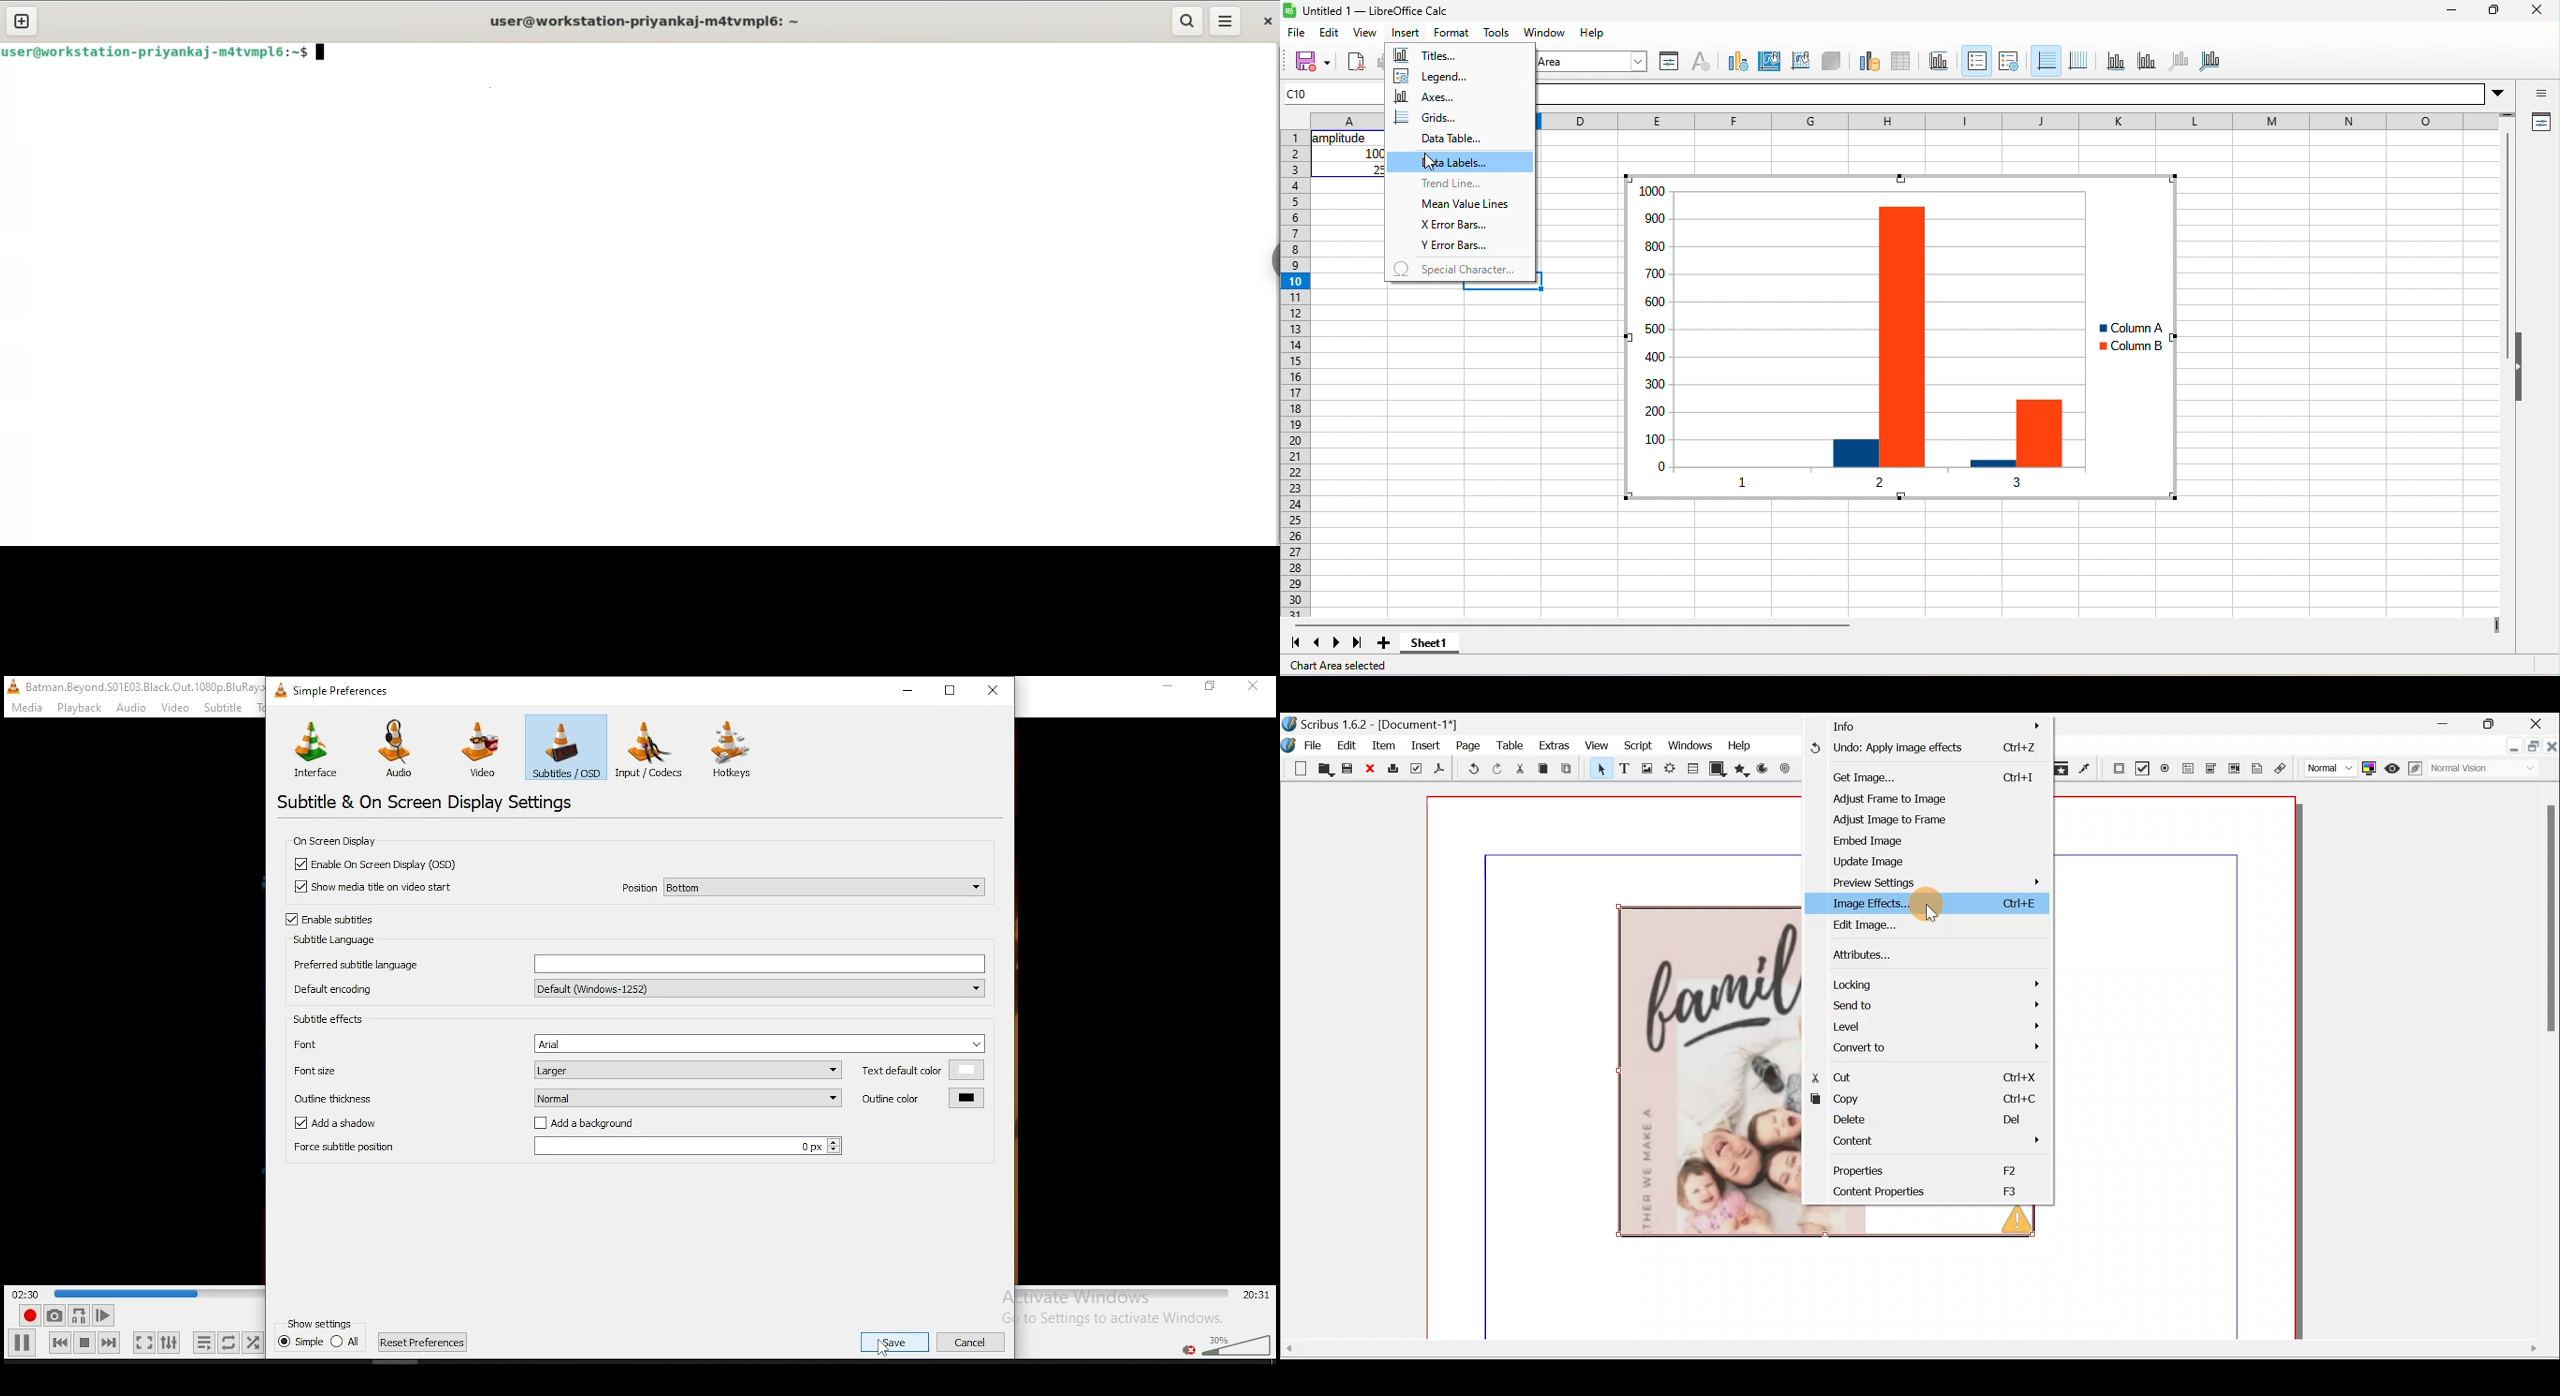 The height and width of the screenshot is (1400, 2576). I want to click on Open, so click(1322, 769).